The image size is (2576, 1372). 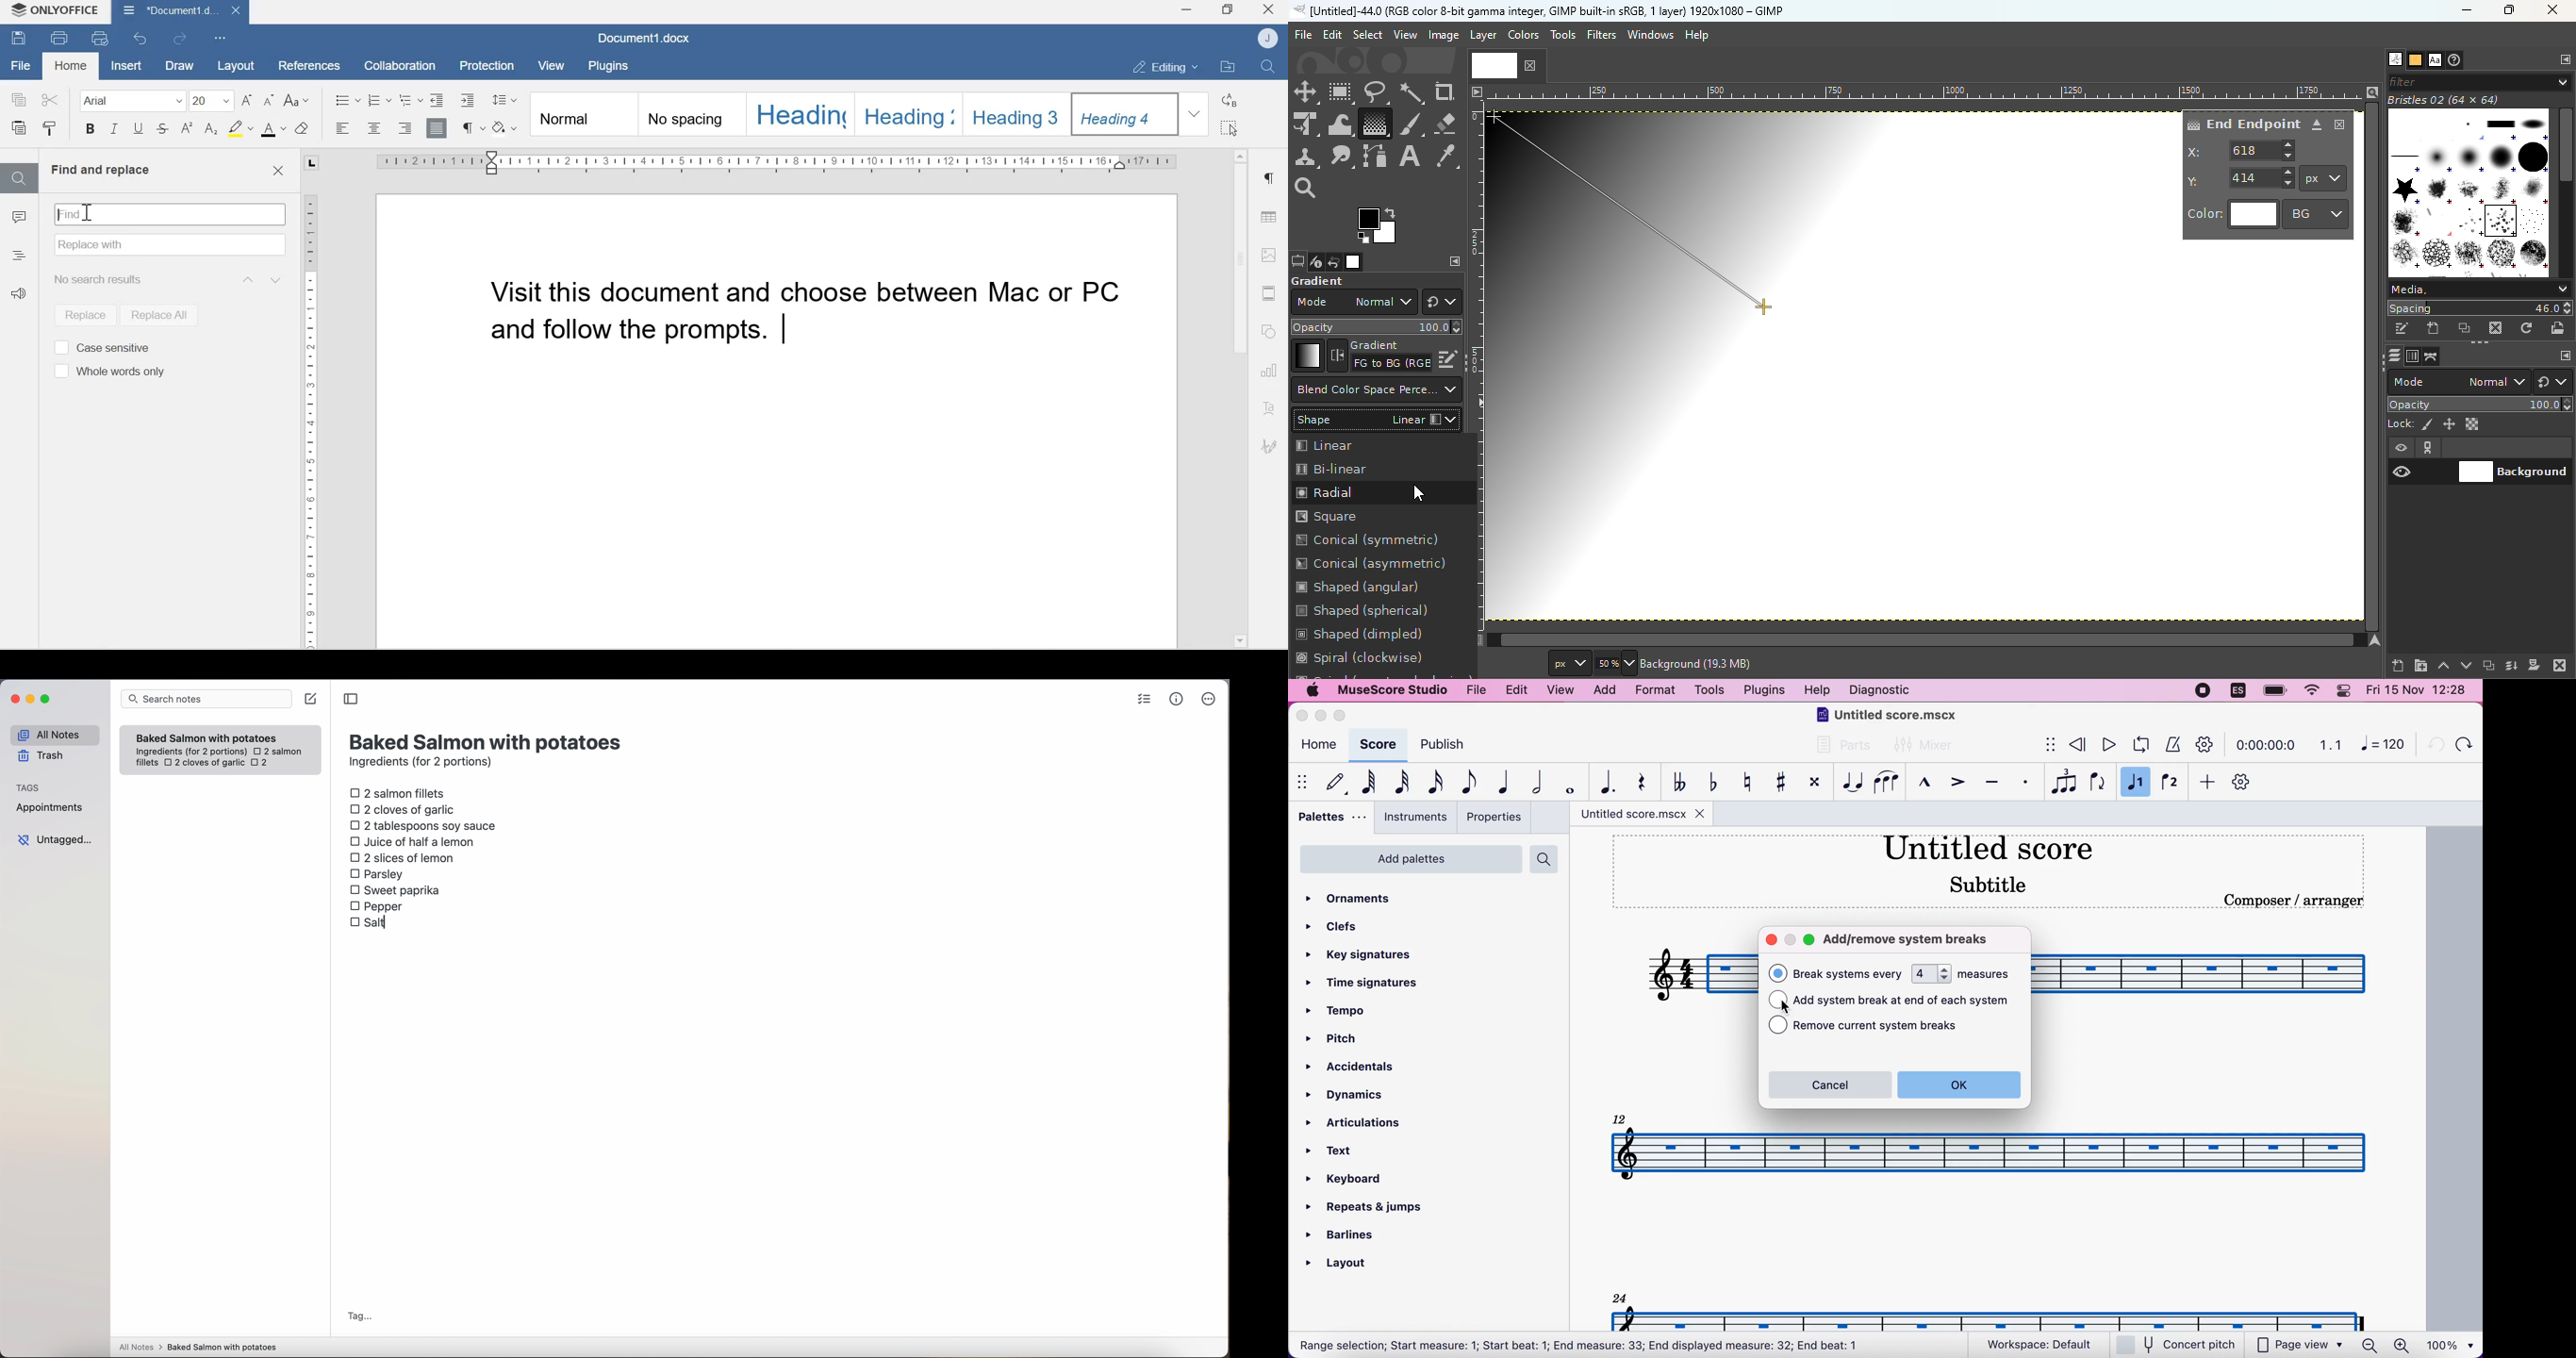 I want to click on Increment font size, so click(x=248, y=100).